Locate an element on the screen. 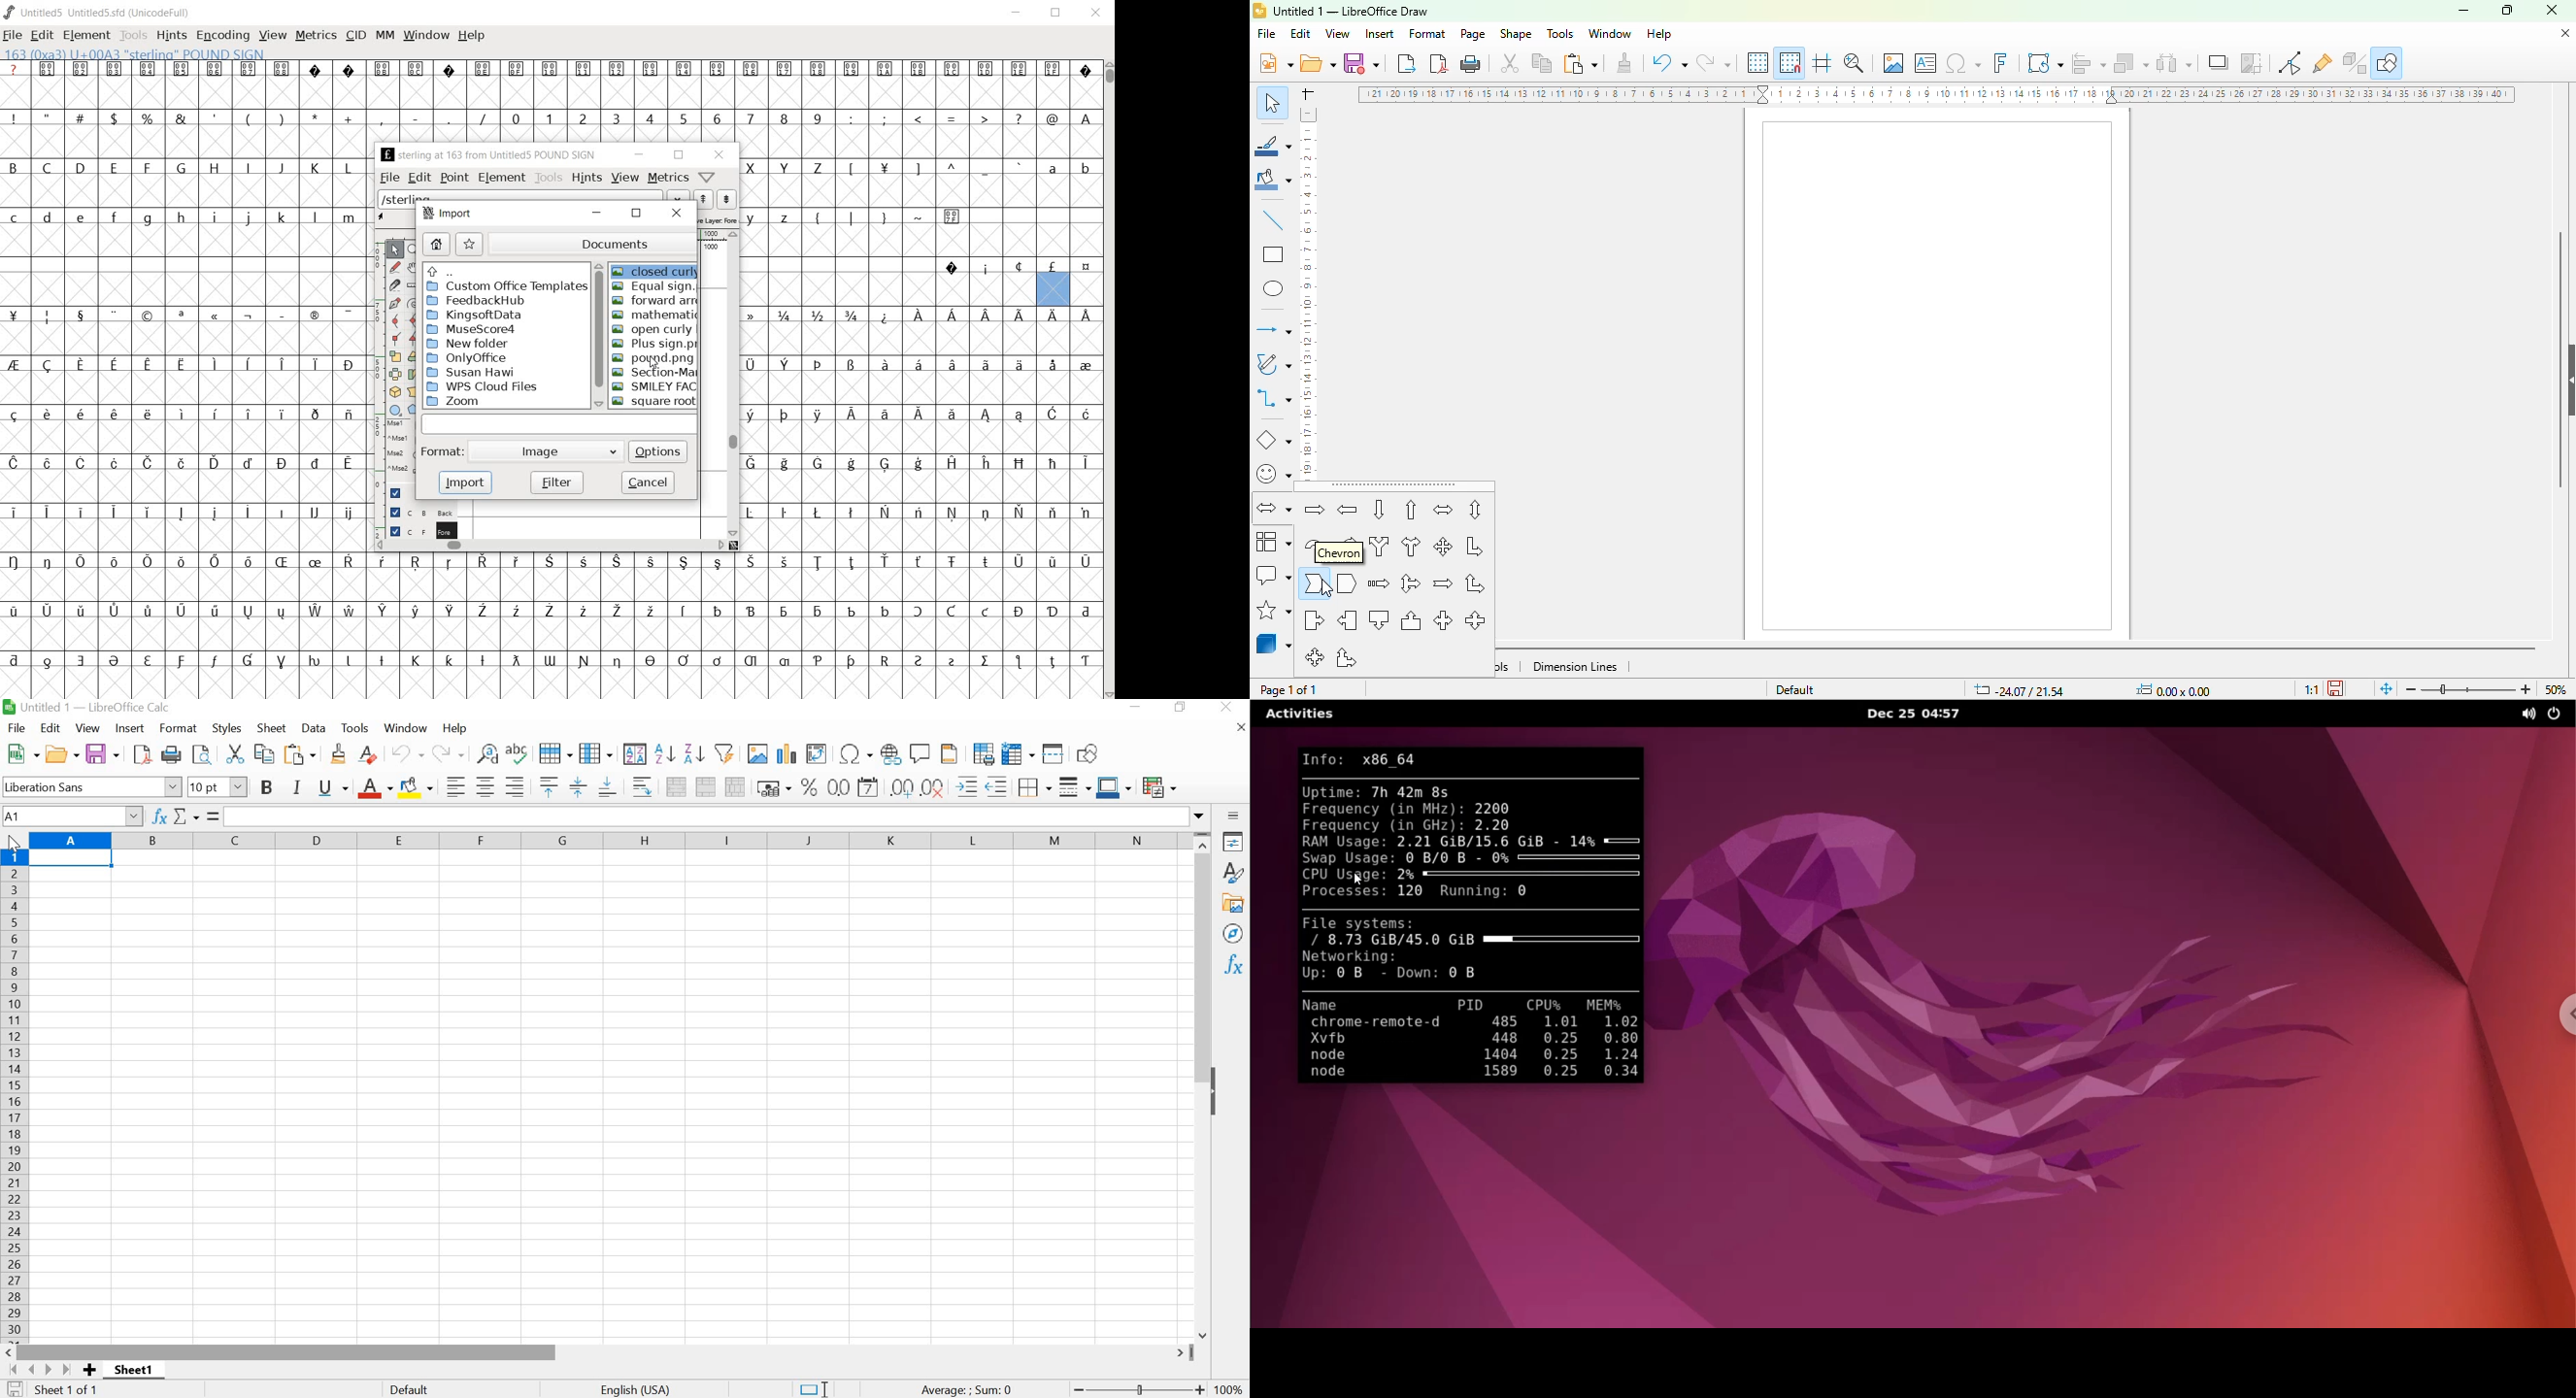 Image resolution: width=2576 pixels, height=1400 pixels. Symbol is located at coordinates (113, 560).